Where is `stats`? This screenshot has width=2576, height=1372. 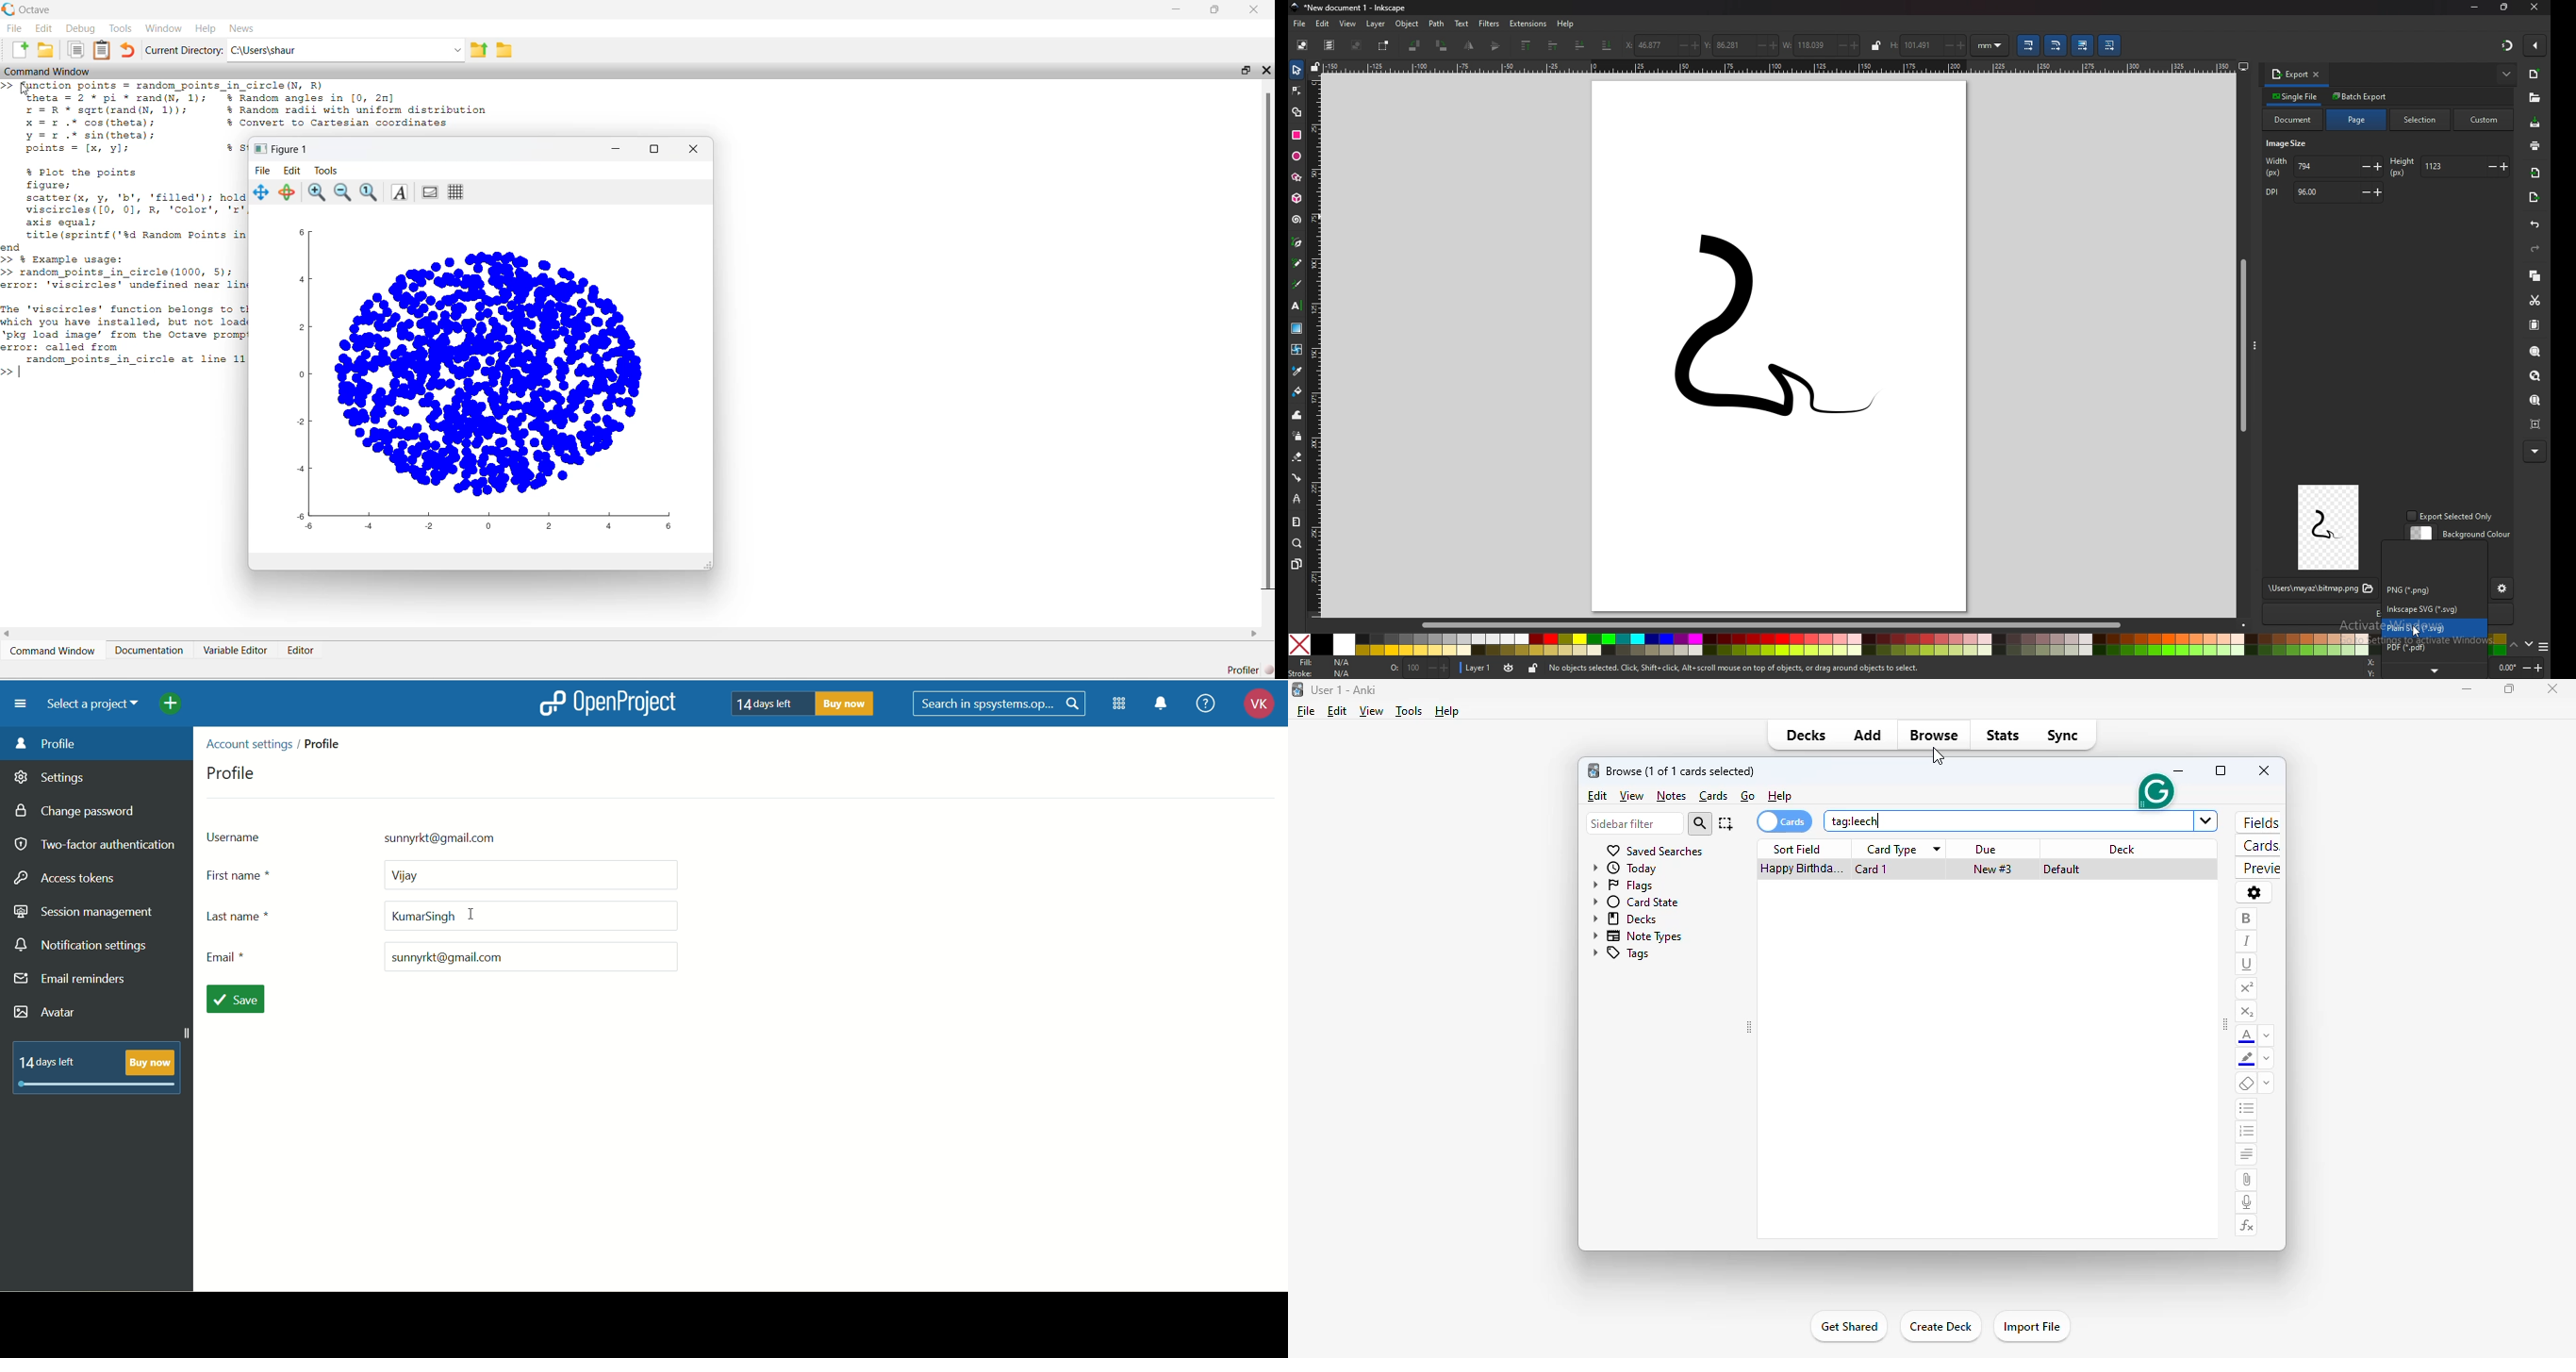 stats is located at coordinates (2004, 736).